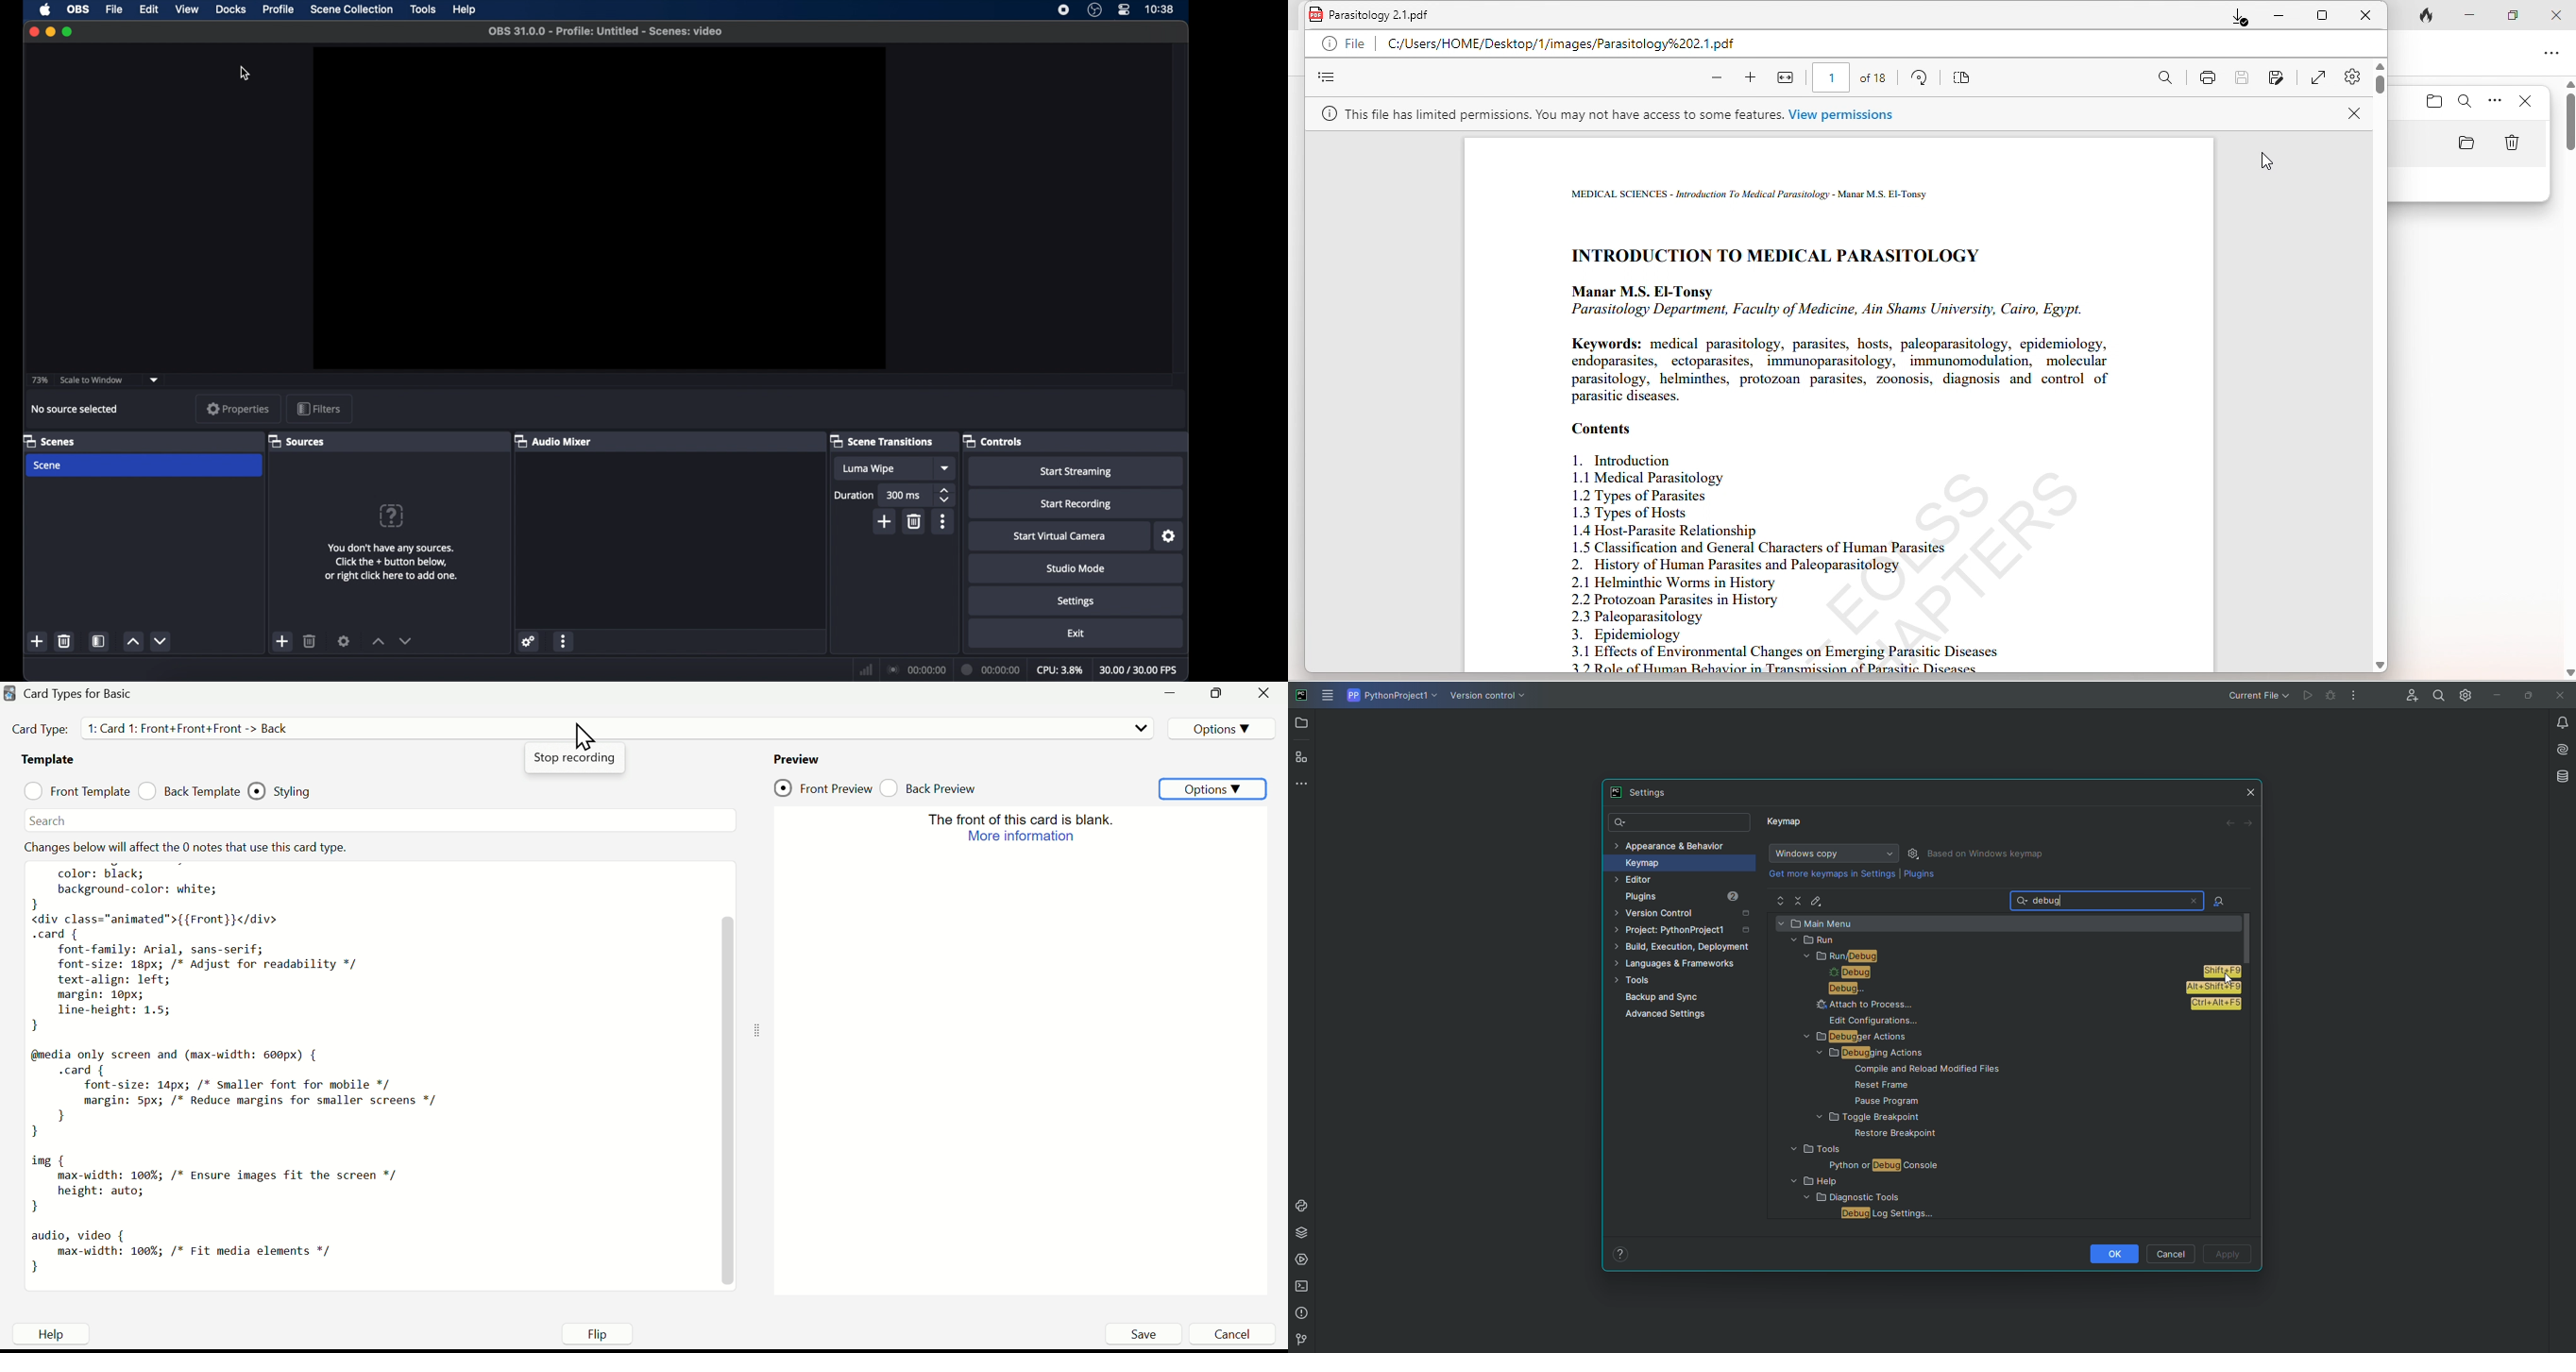  Describe the element at coordinates (2558, 696) in the screenshot. I see `Close` at that location.